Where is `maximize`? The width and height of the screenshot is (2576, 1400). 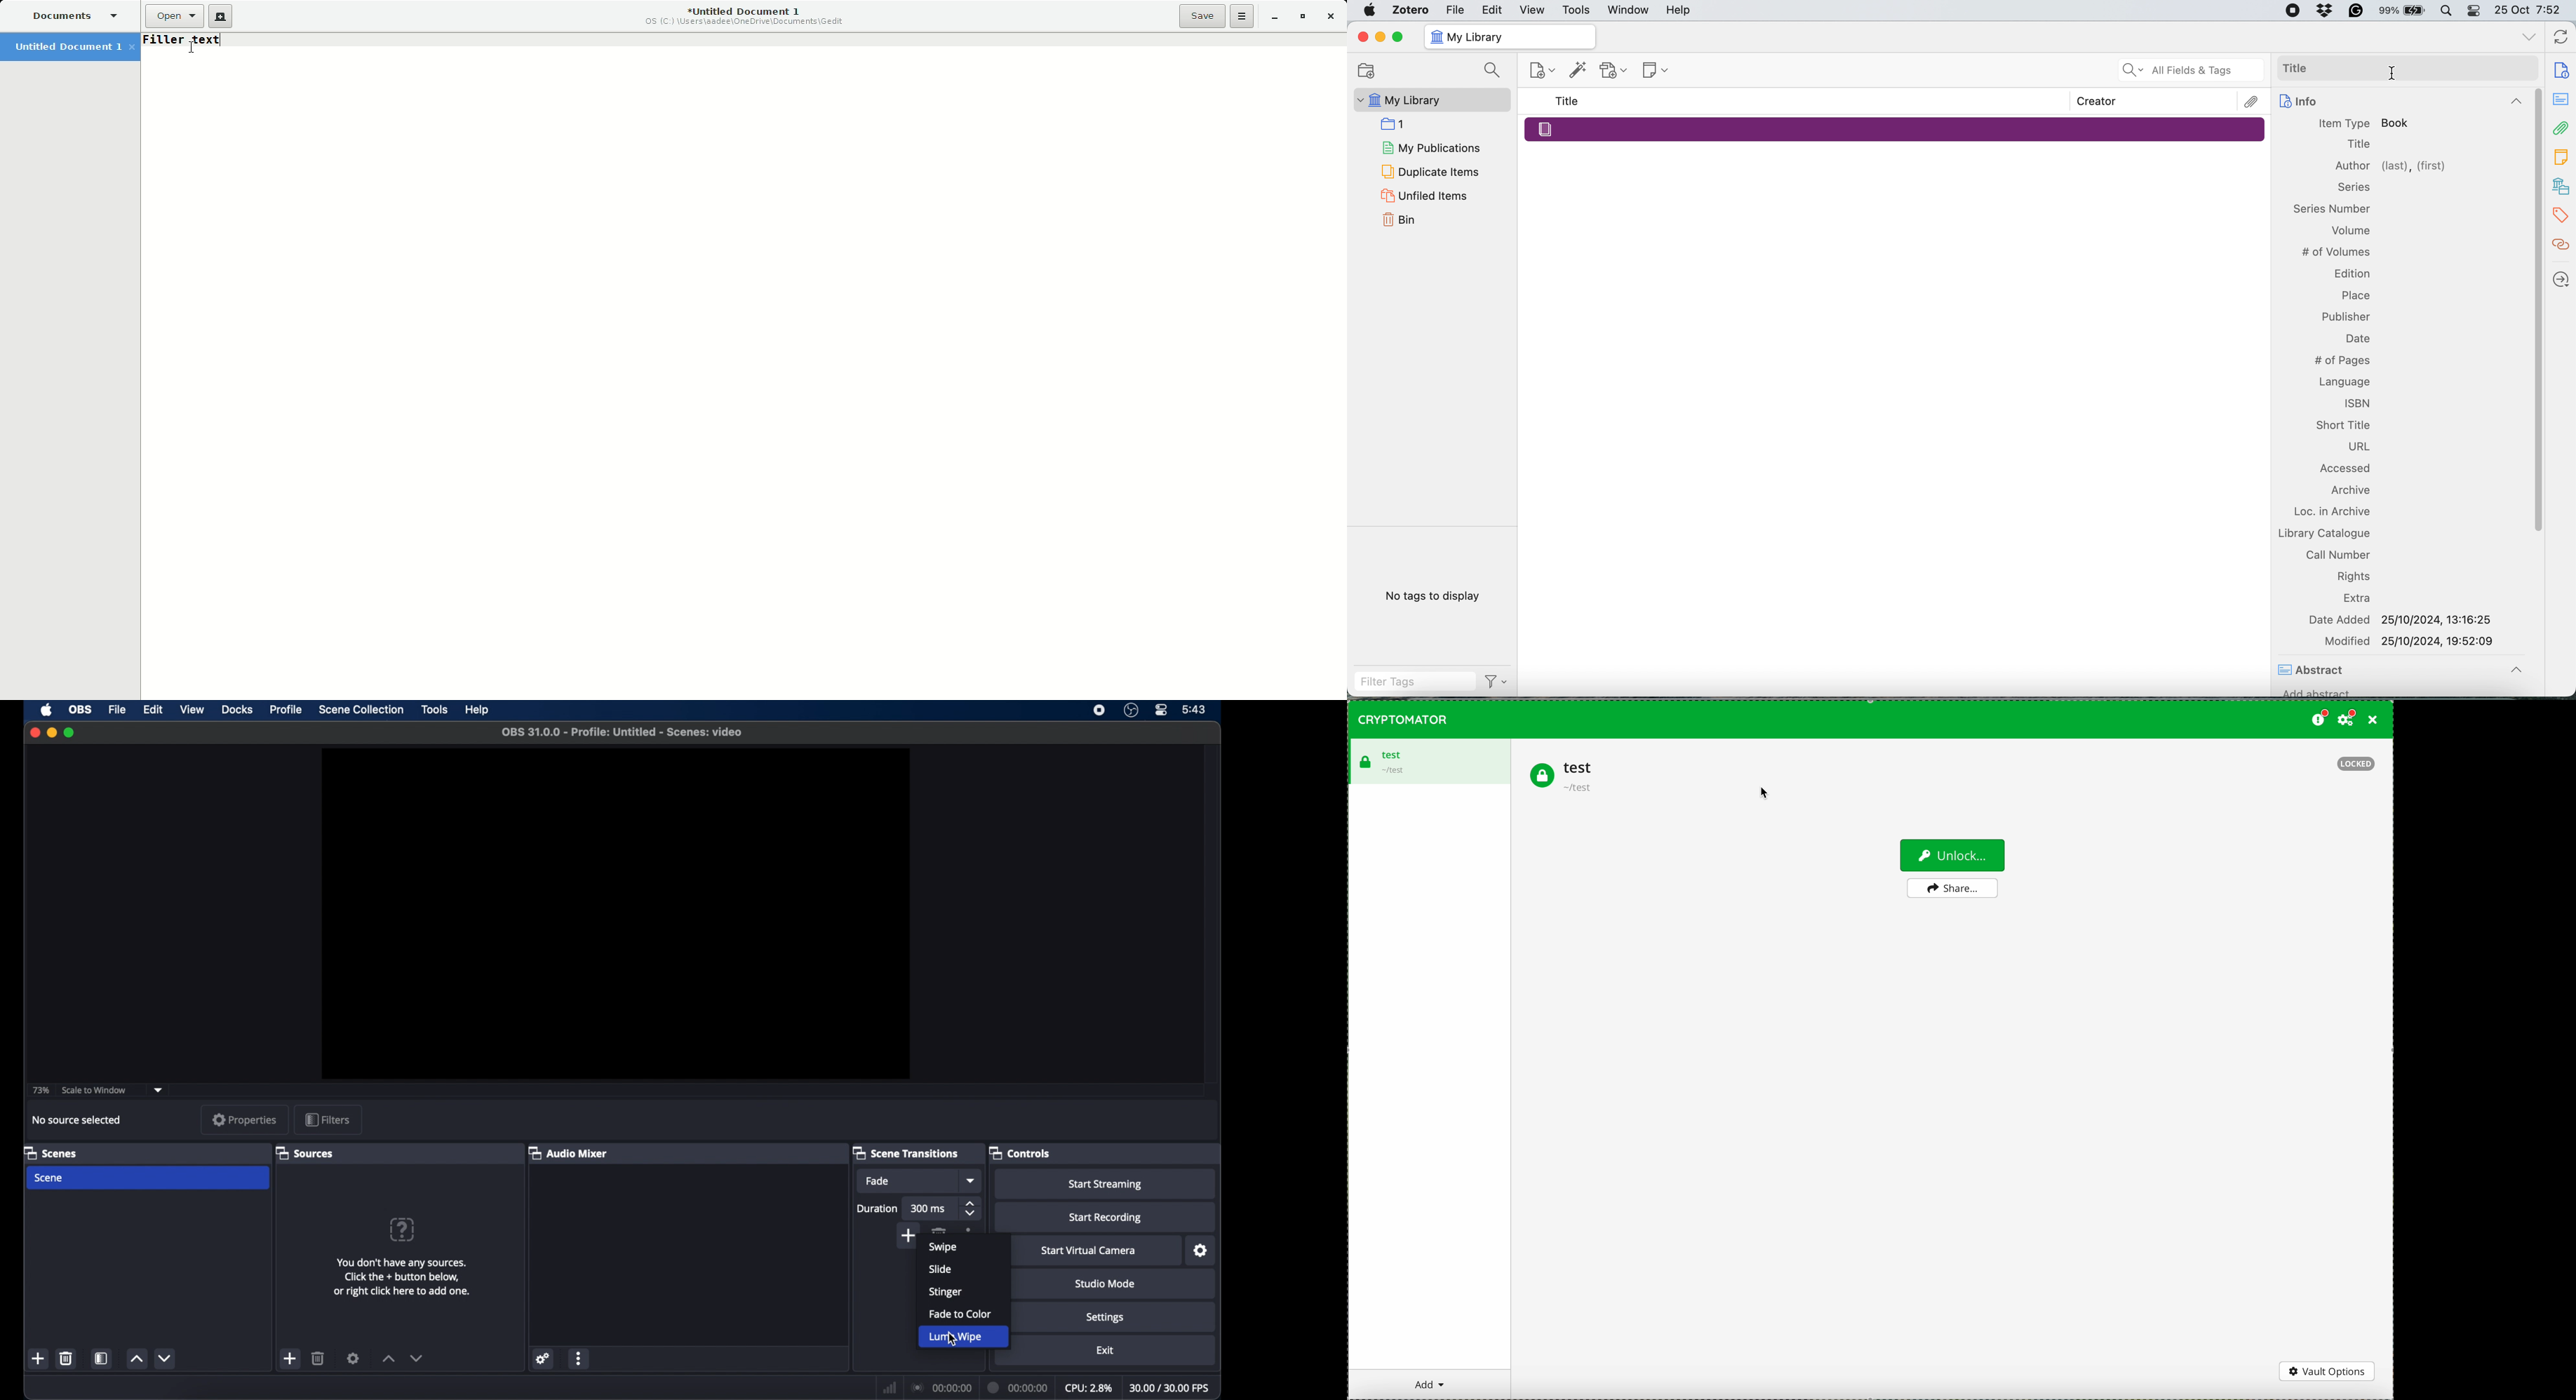
maximize is located at coordinates (71, 732).